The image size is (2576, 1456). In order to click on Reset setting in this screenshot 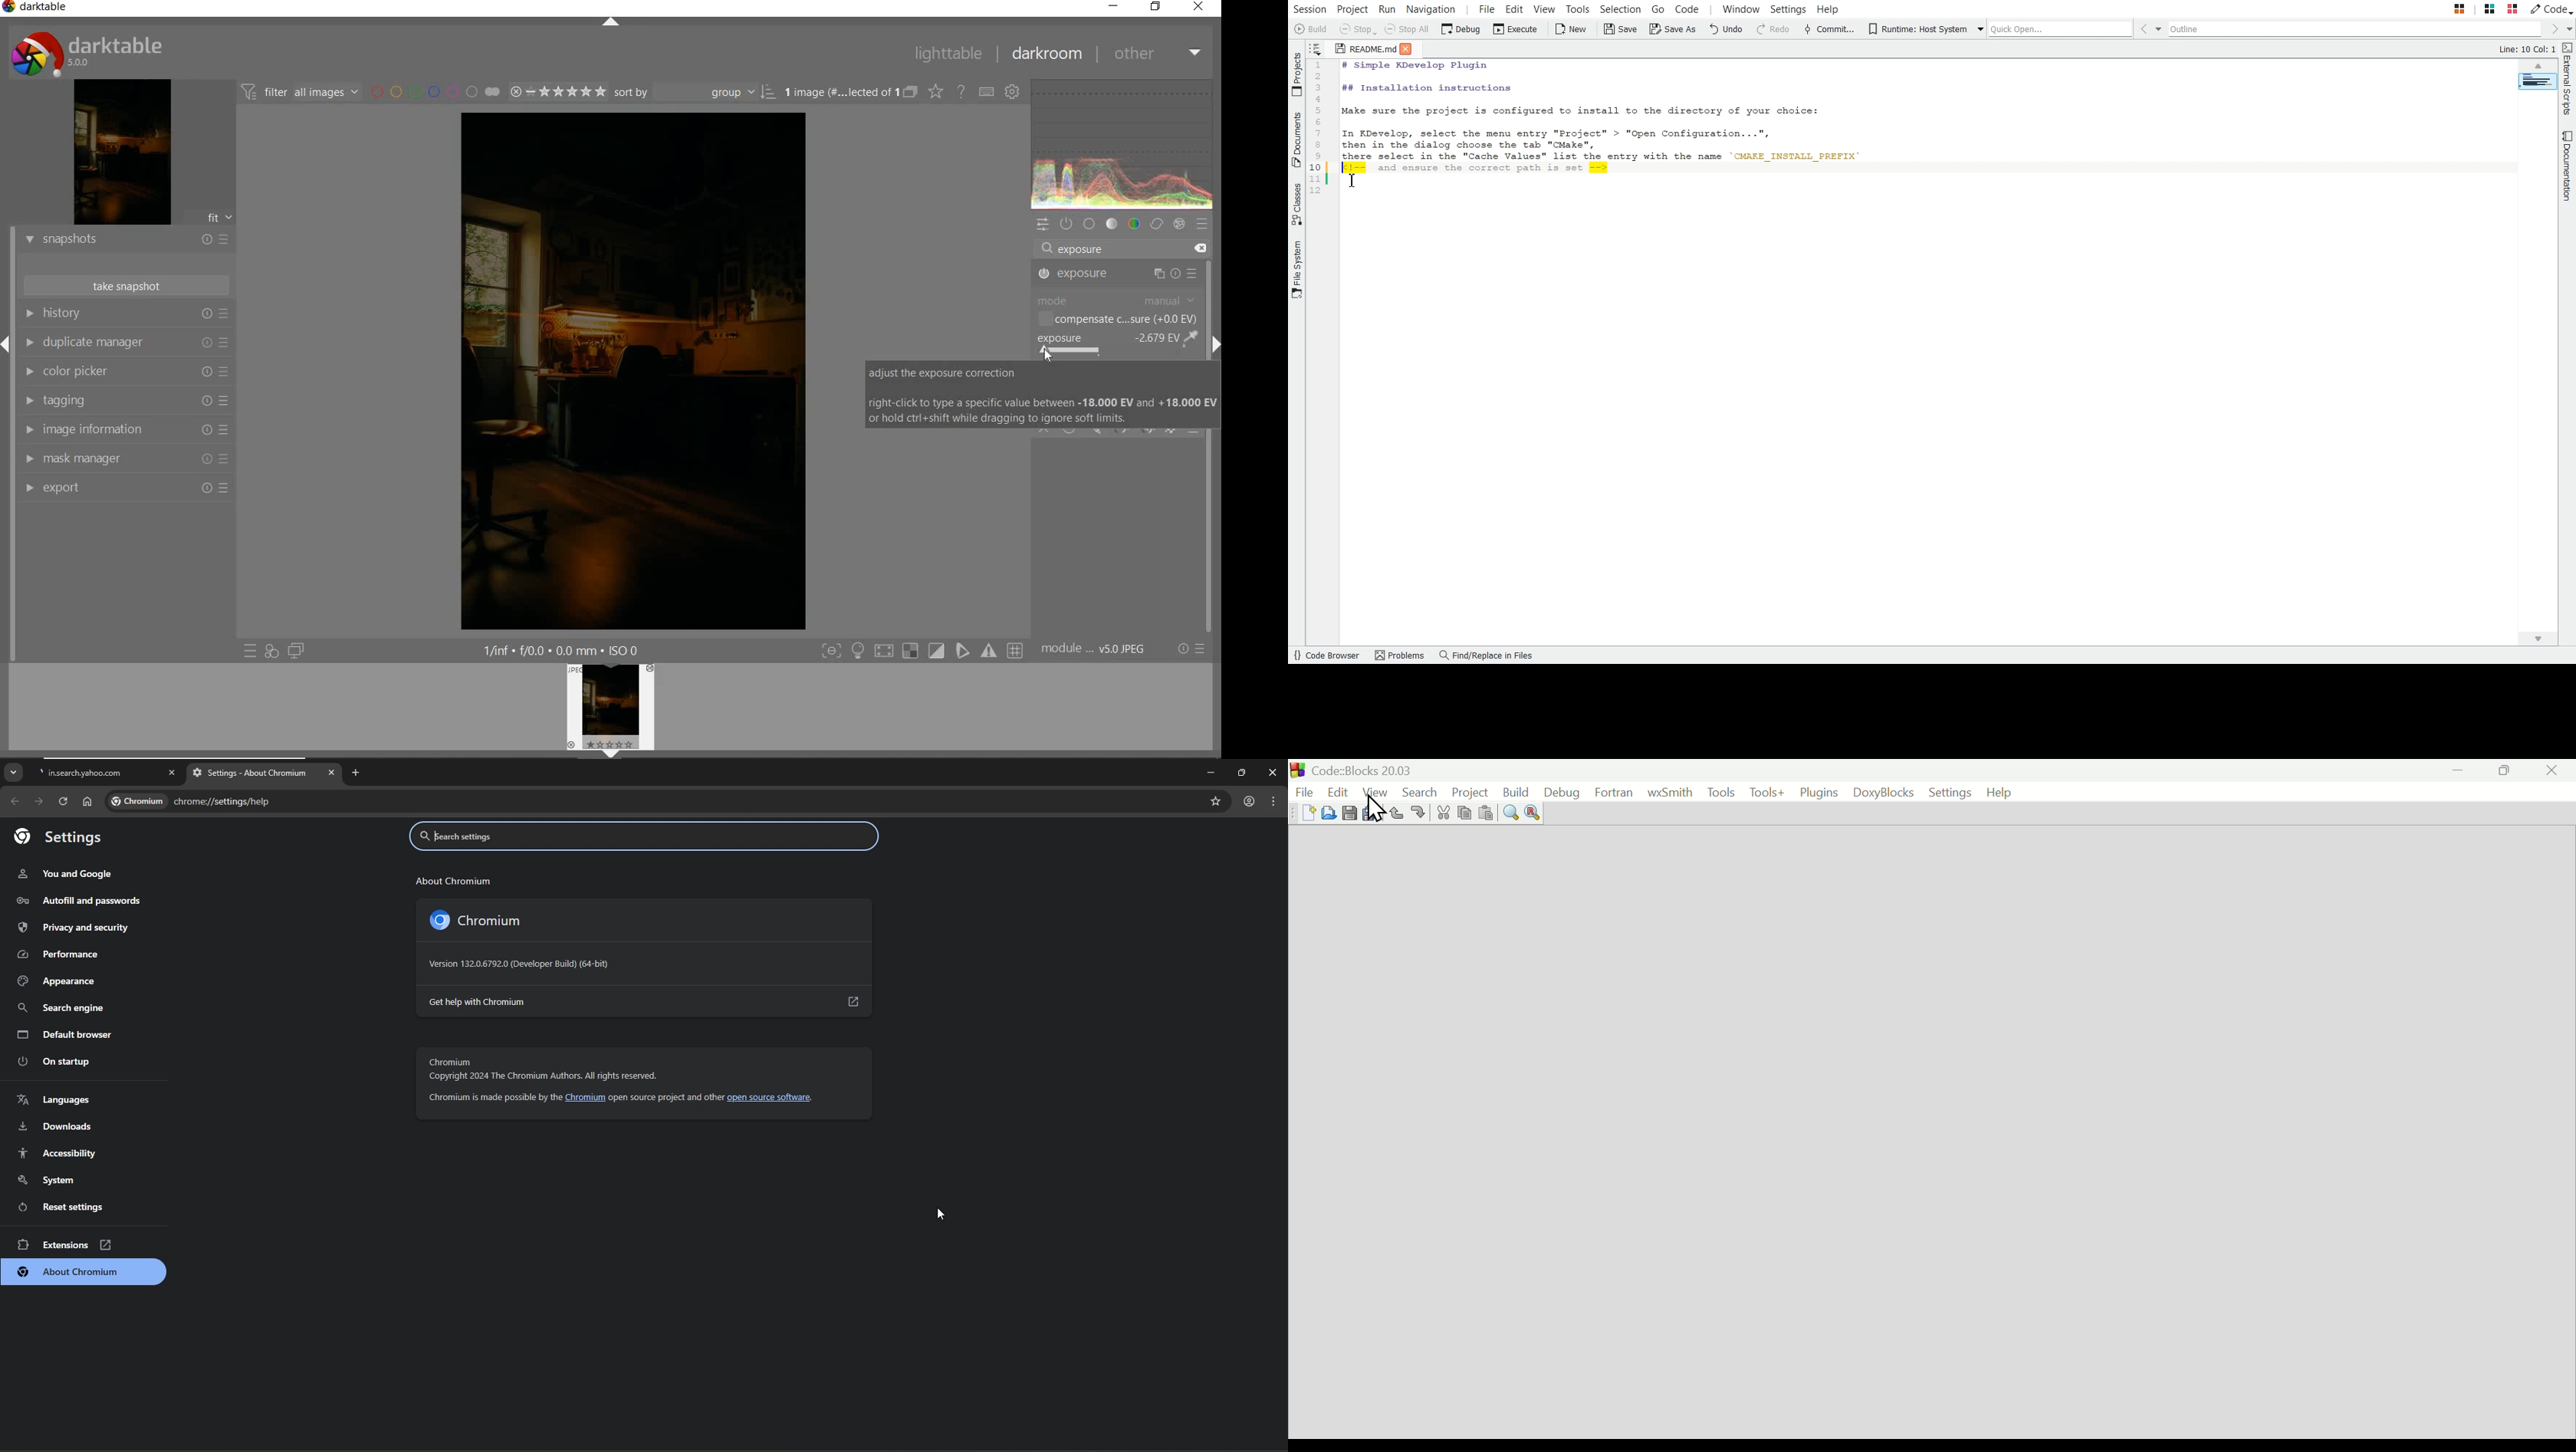, I will do `click(71, 1206)`.